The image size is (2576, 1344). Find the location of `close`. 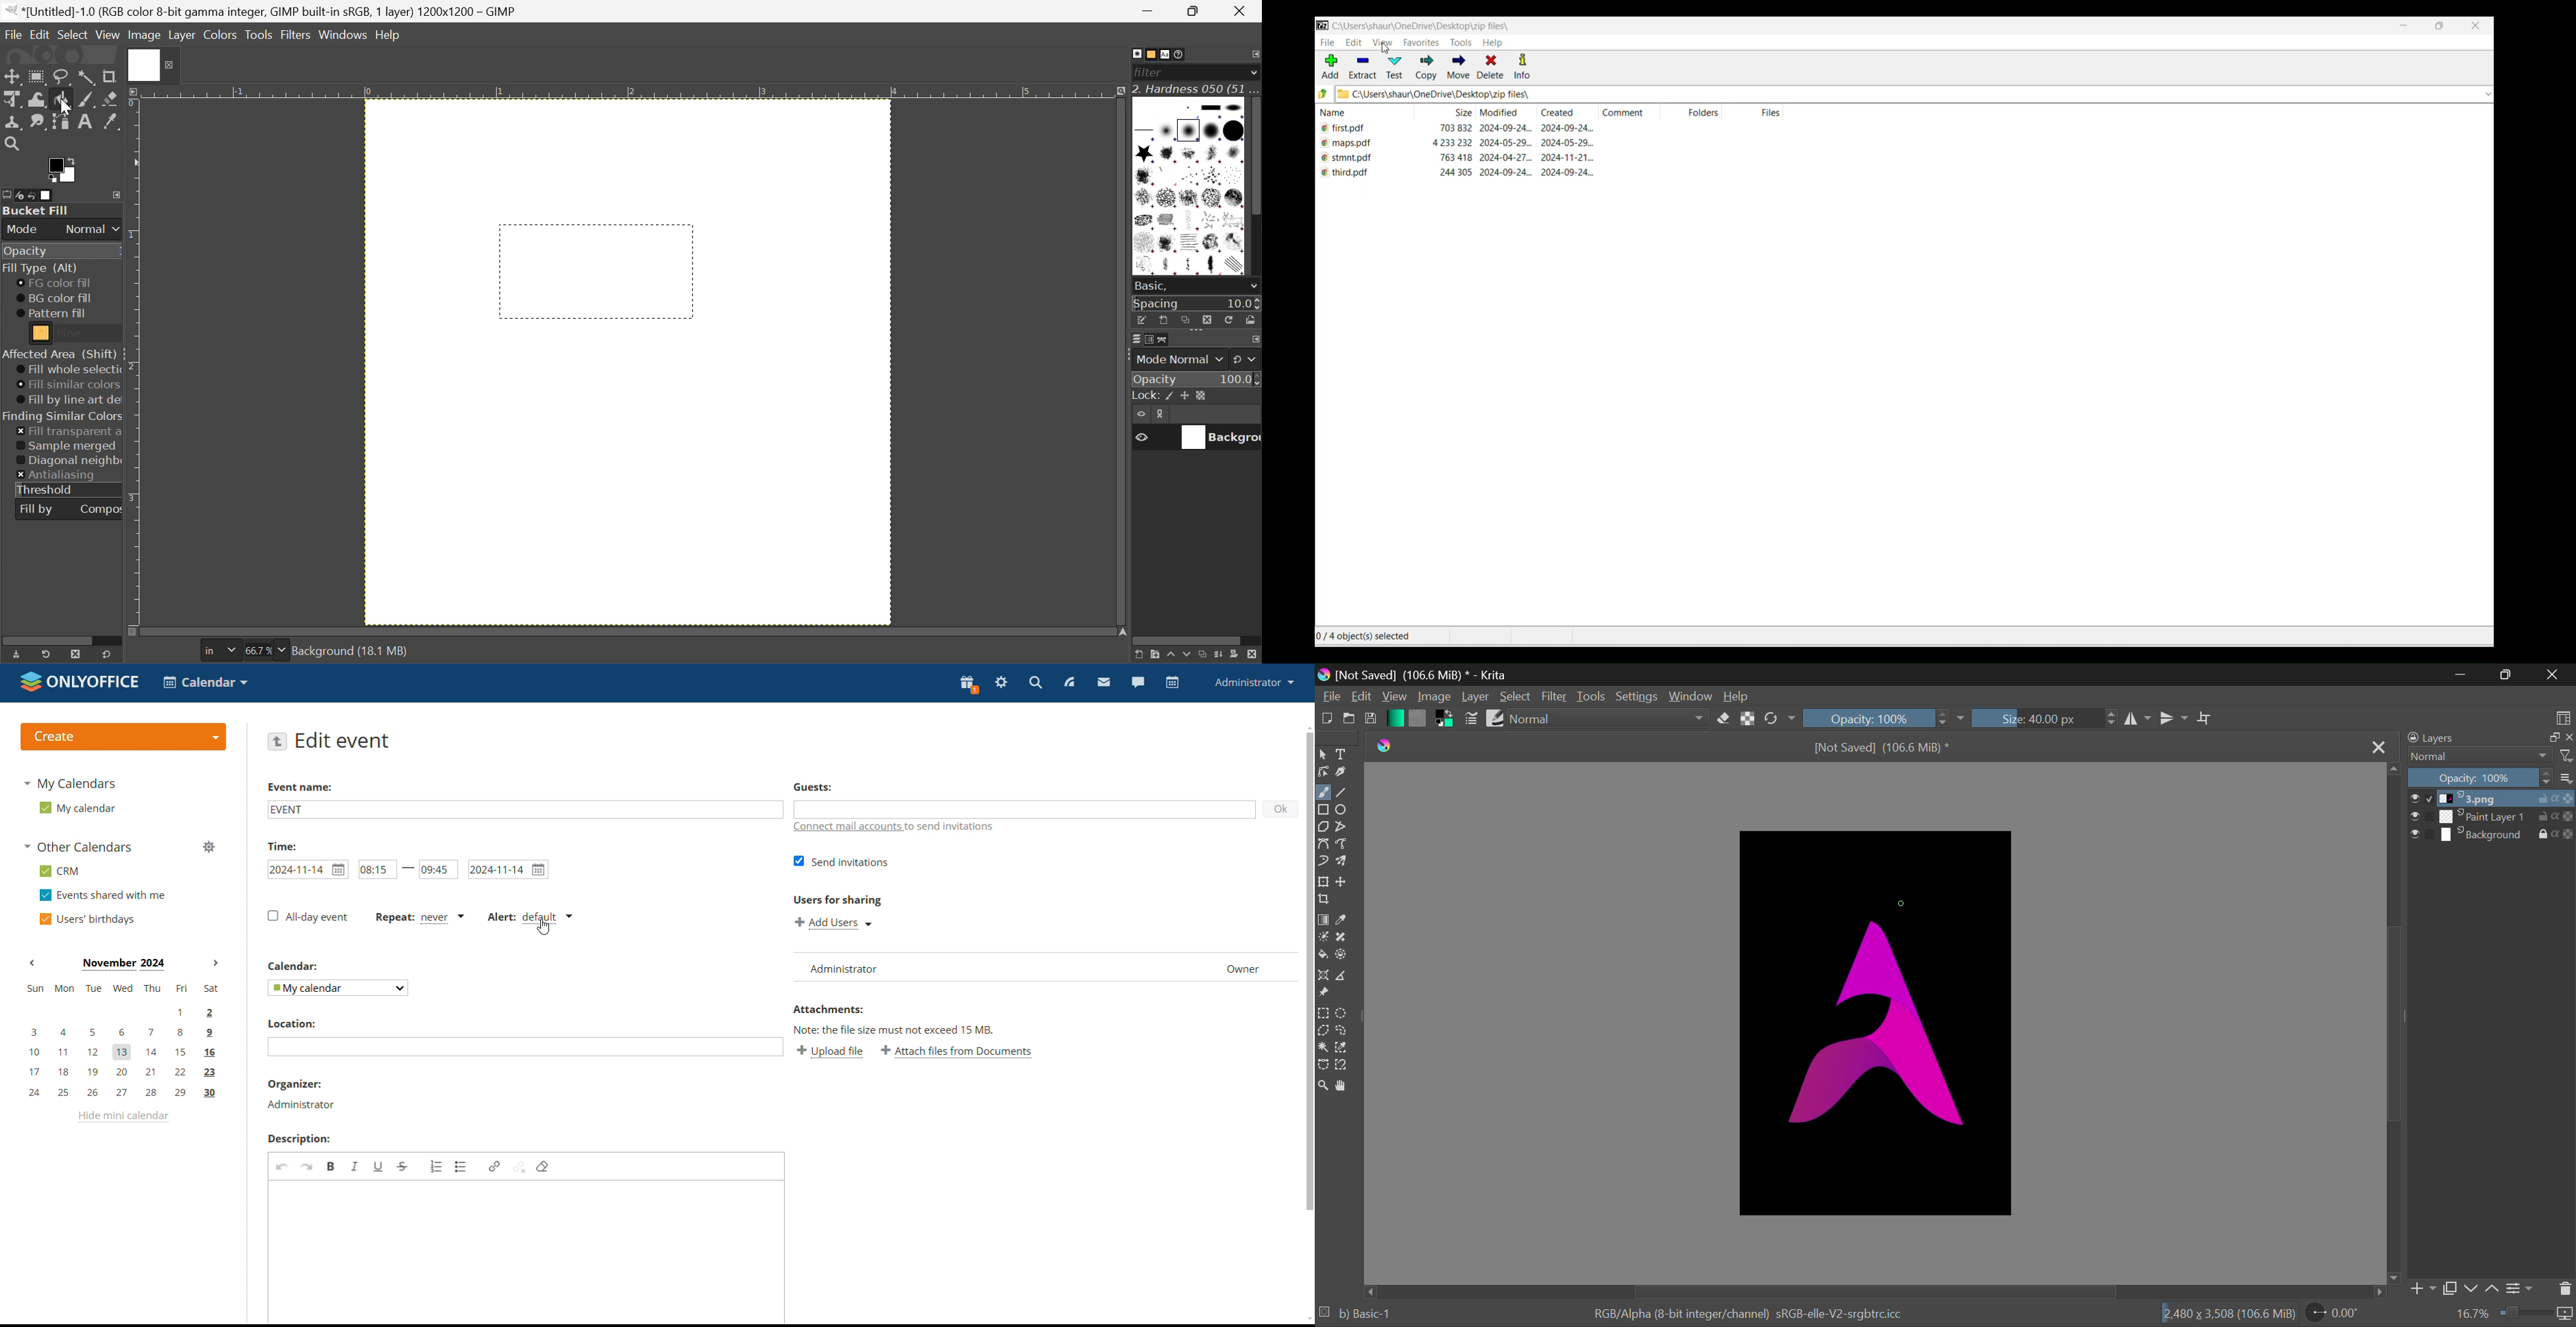

close is located at coordinates (2568, 736).